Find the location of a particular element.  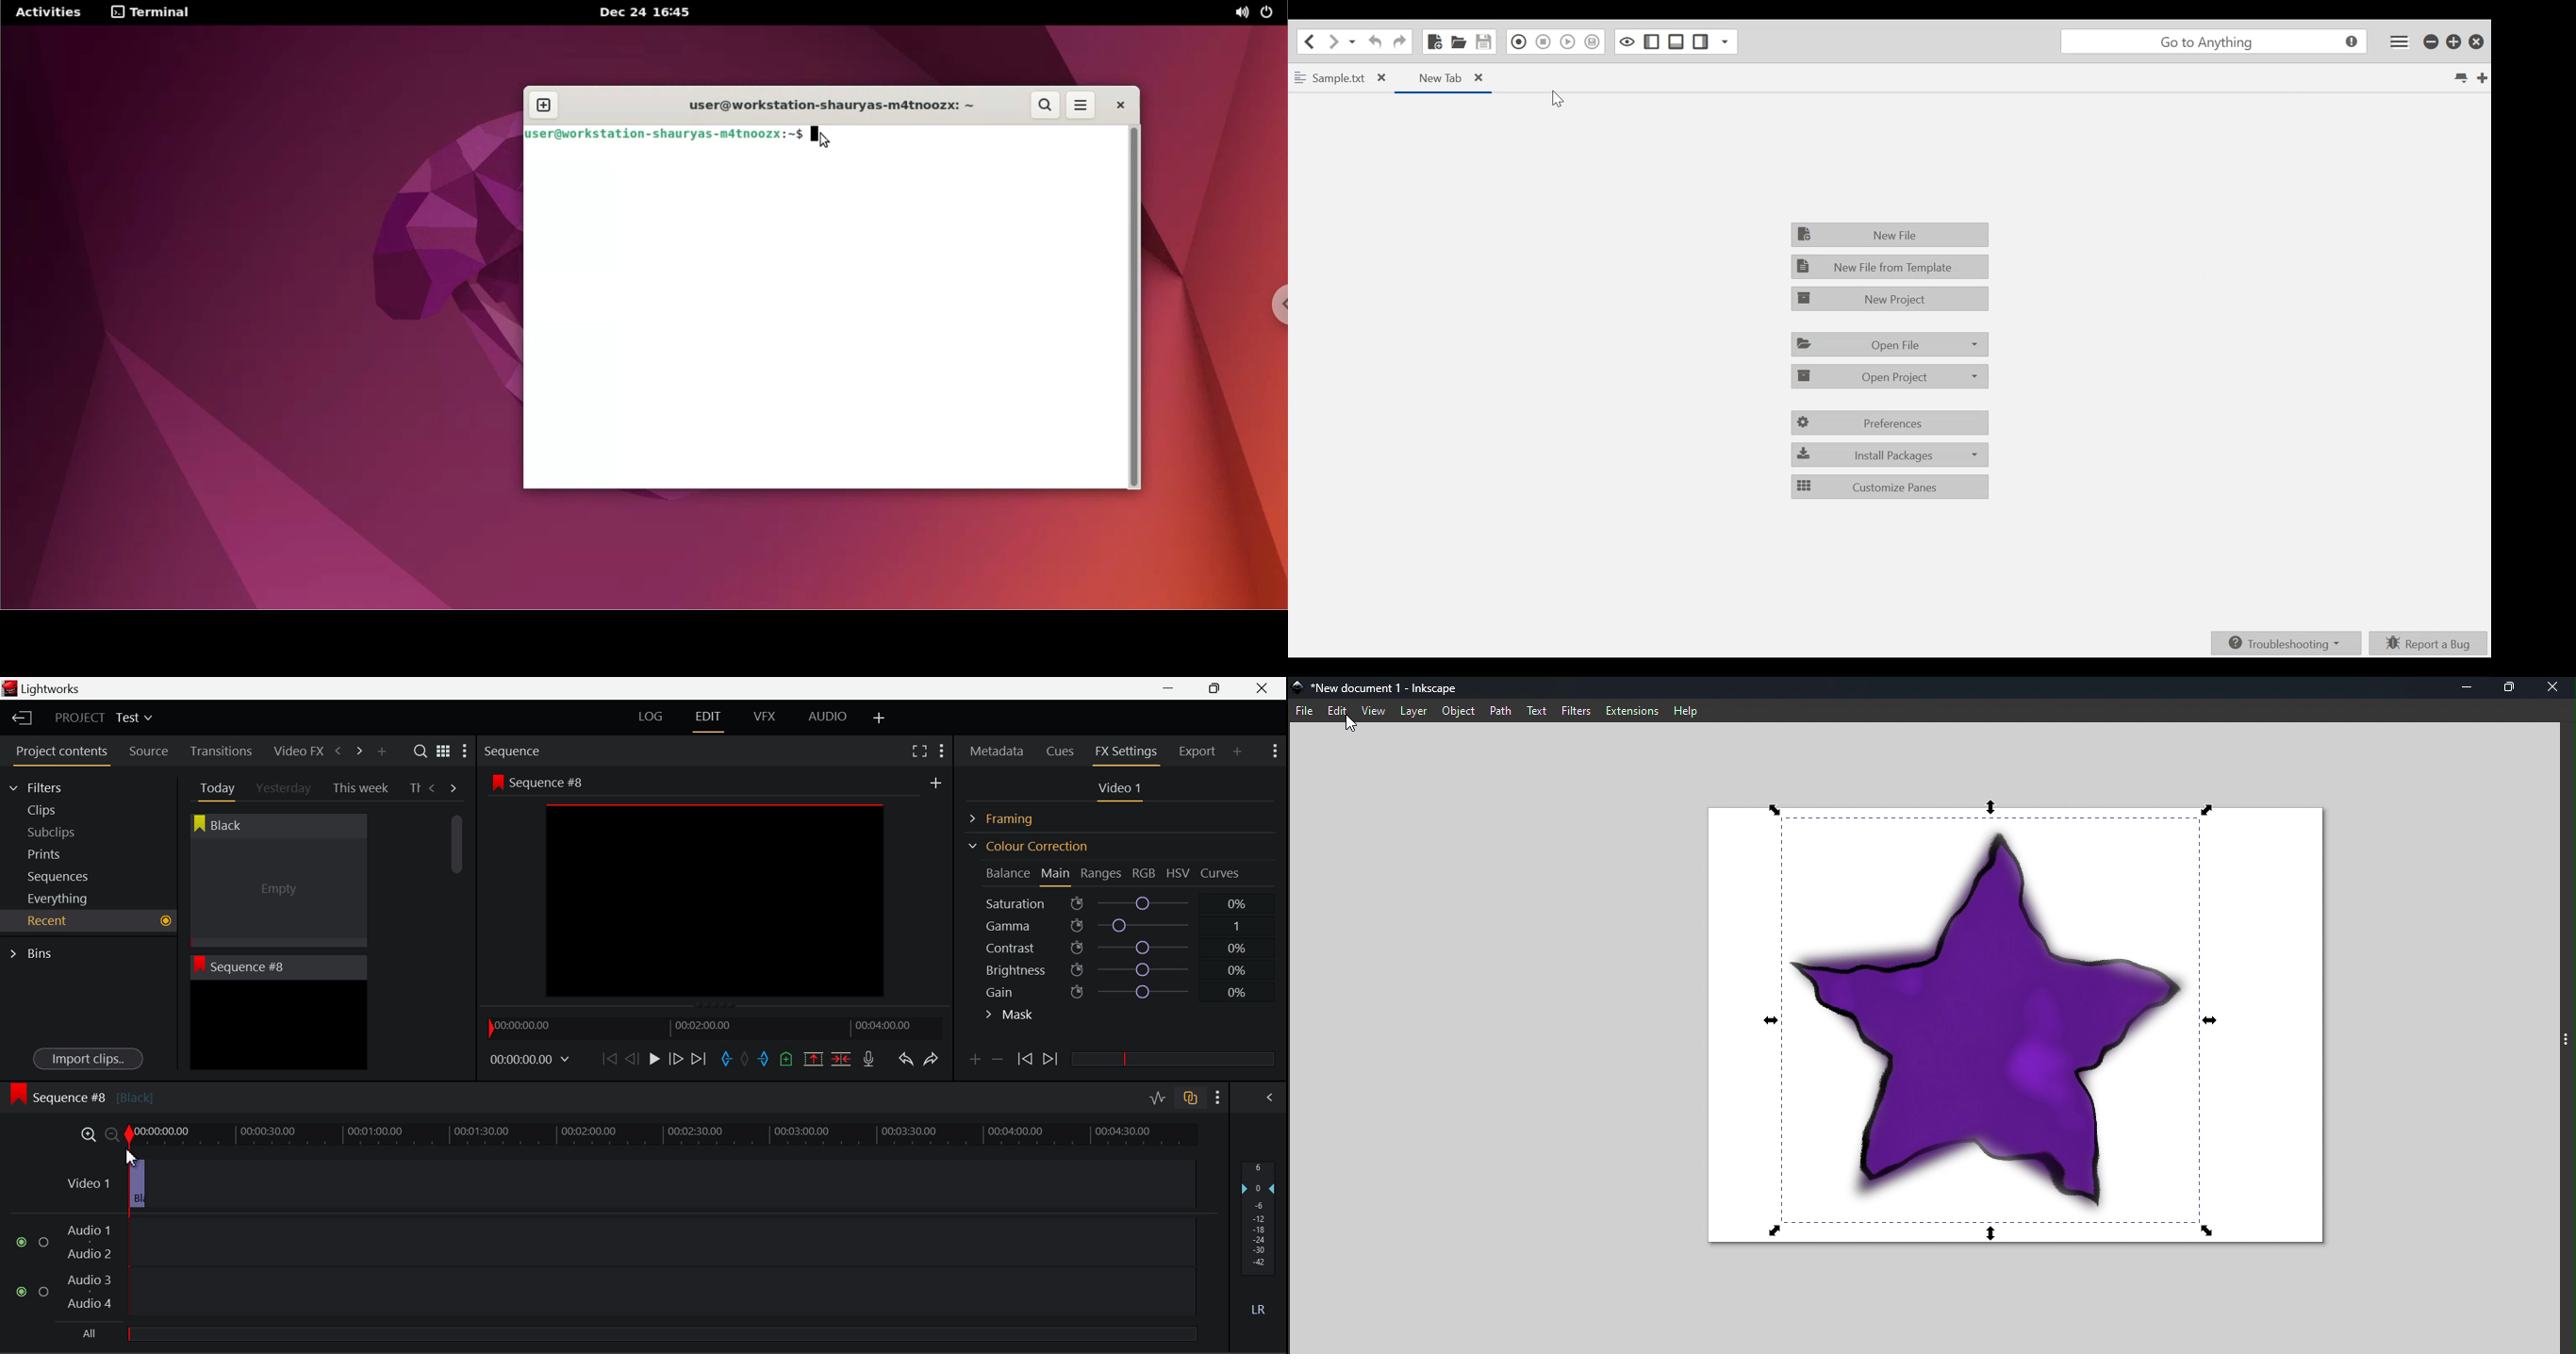

Search is located at coordinates (422, 751).